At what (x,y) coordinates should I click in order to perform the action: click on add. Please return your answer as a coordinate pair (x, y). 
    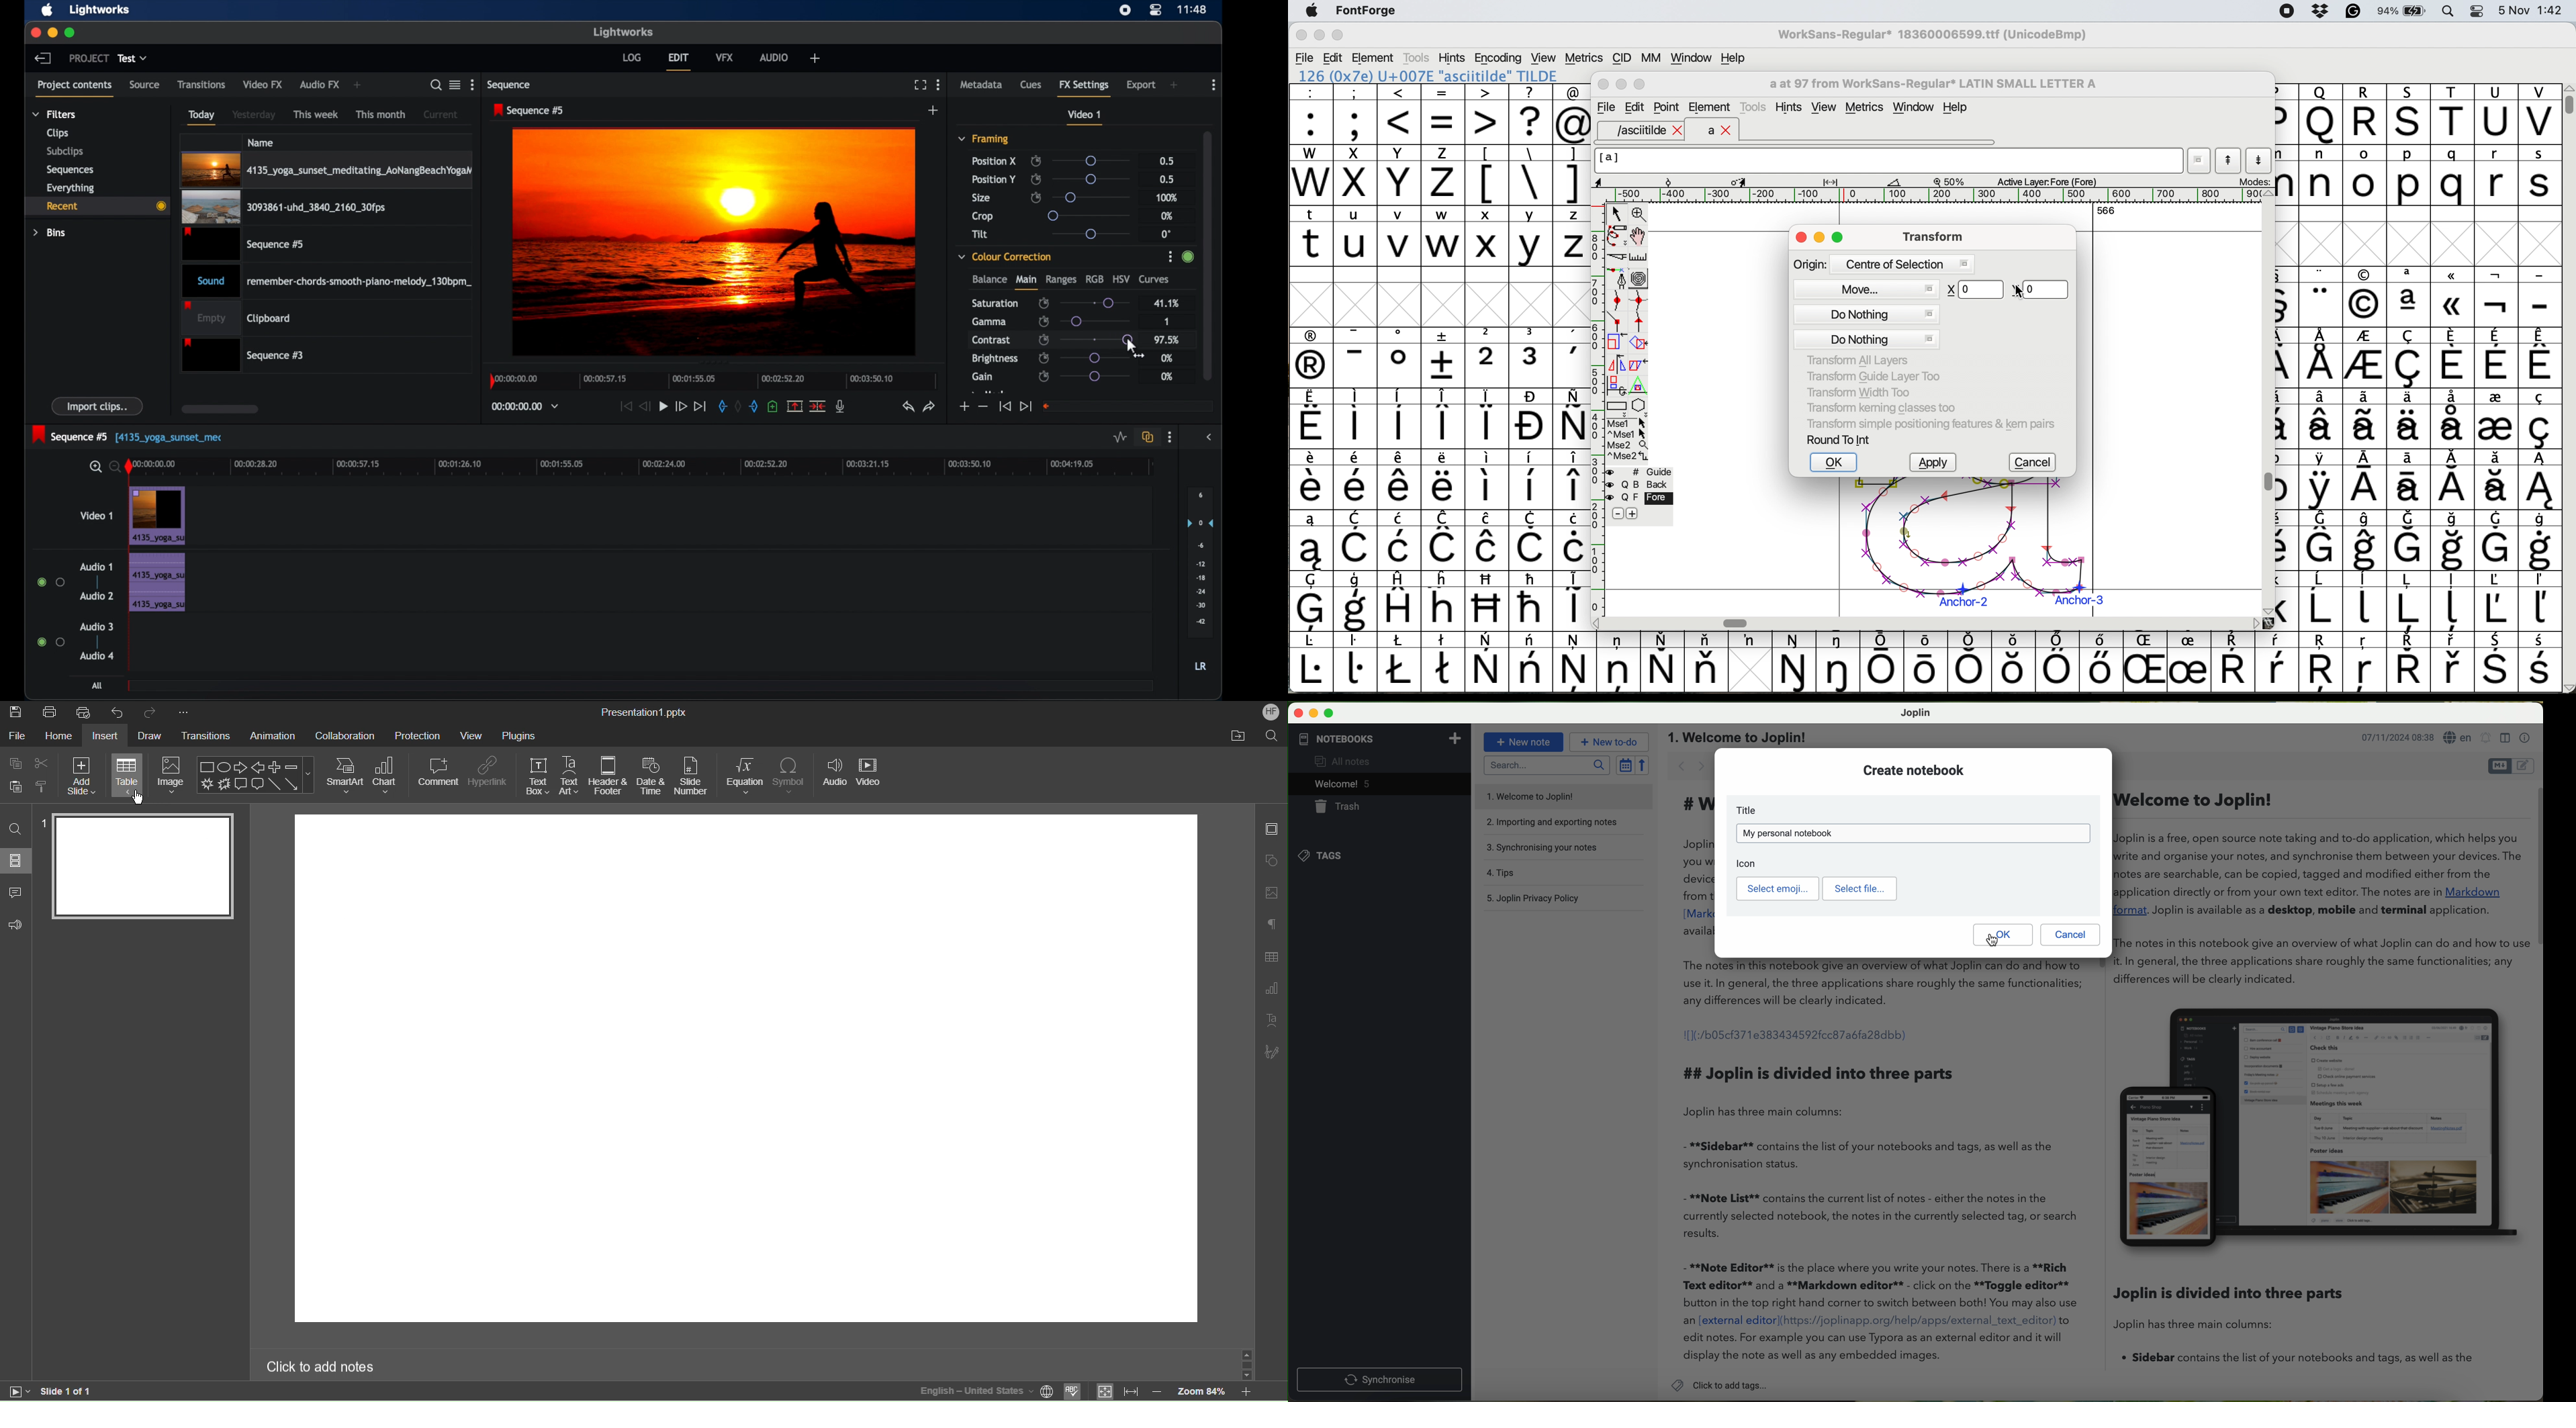
    Looking at the image, I should click on (933, 110).